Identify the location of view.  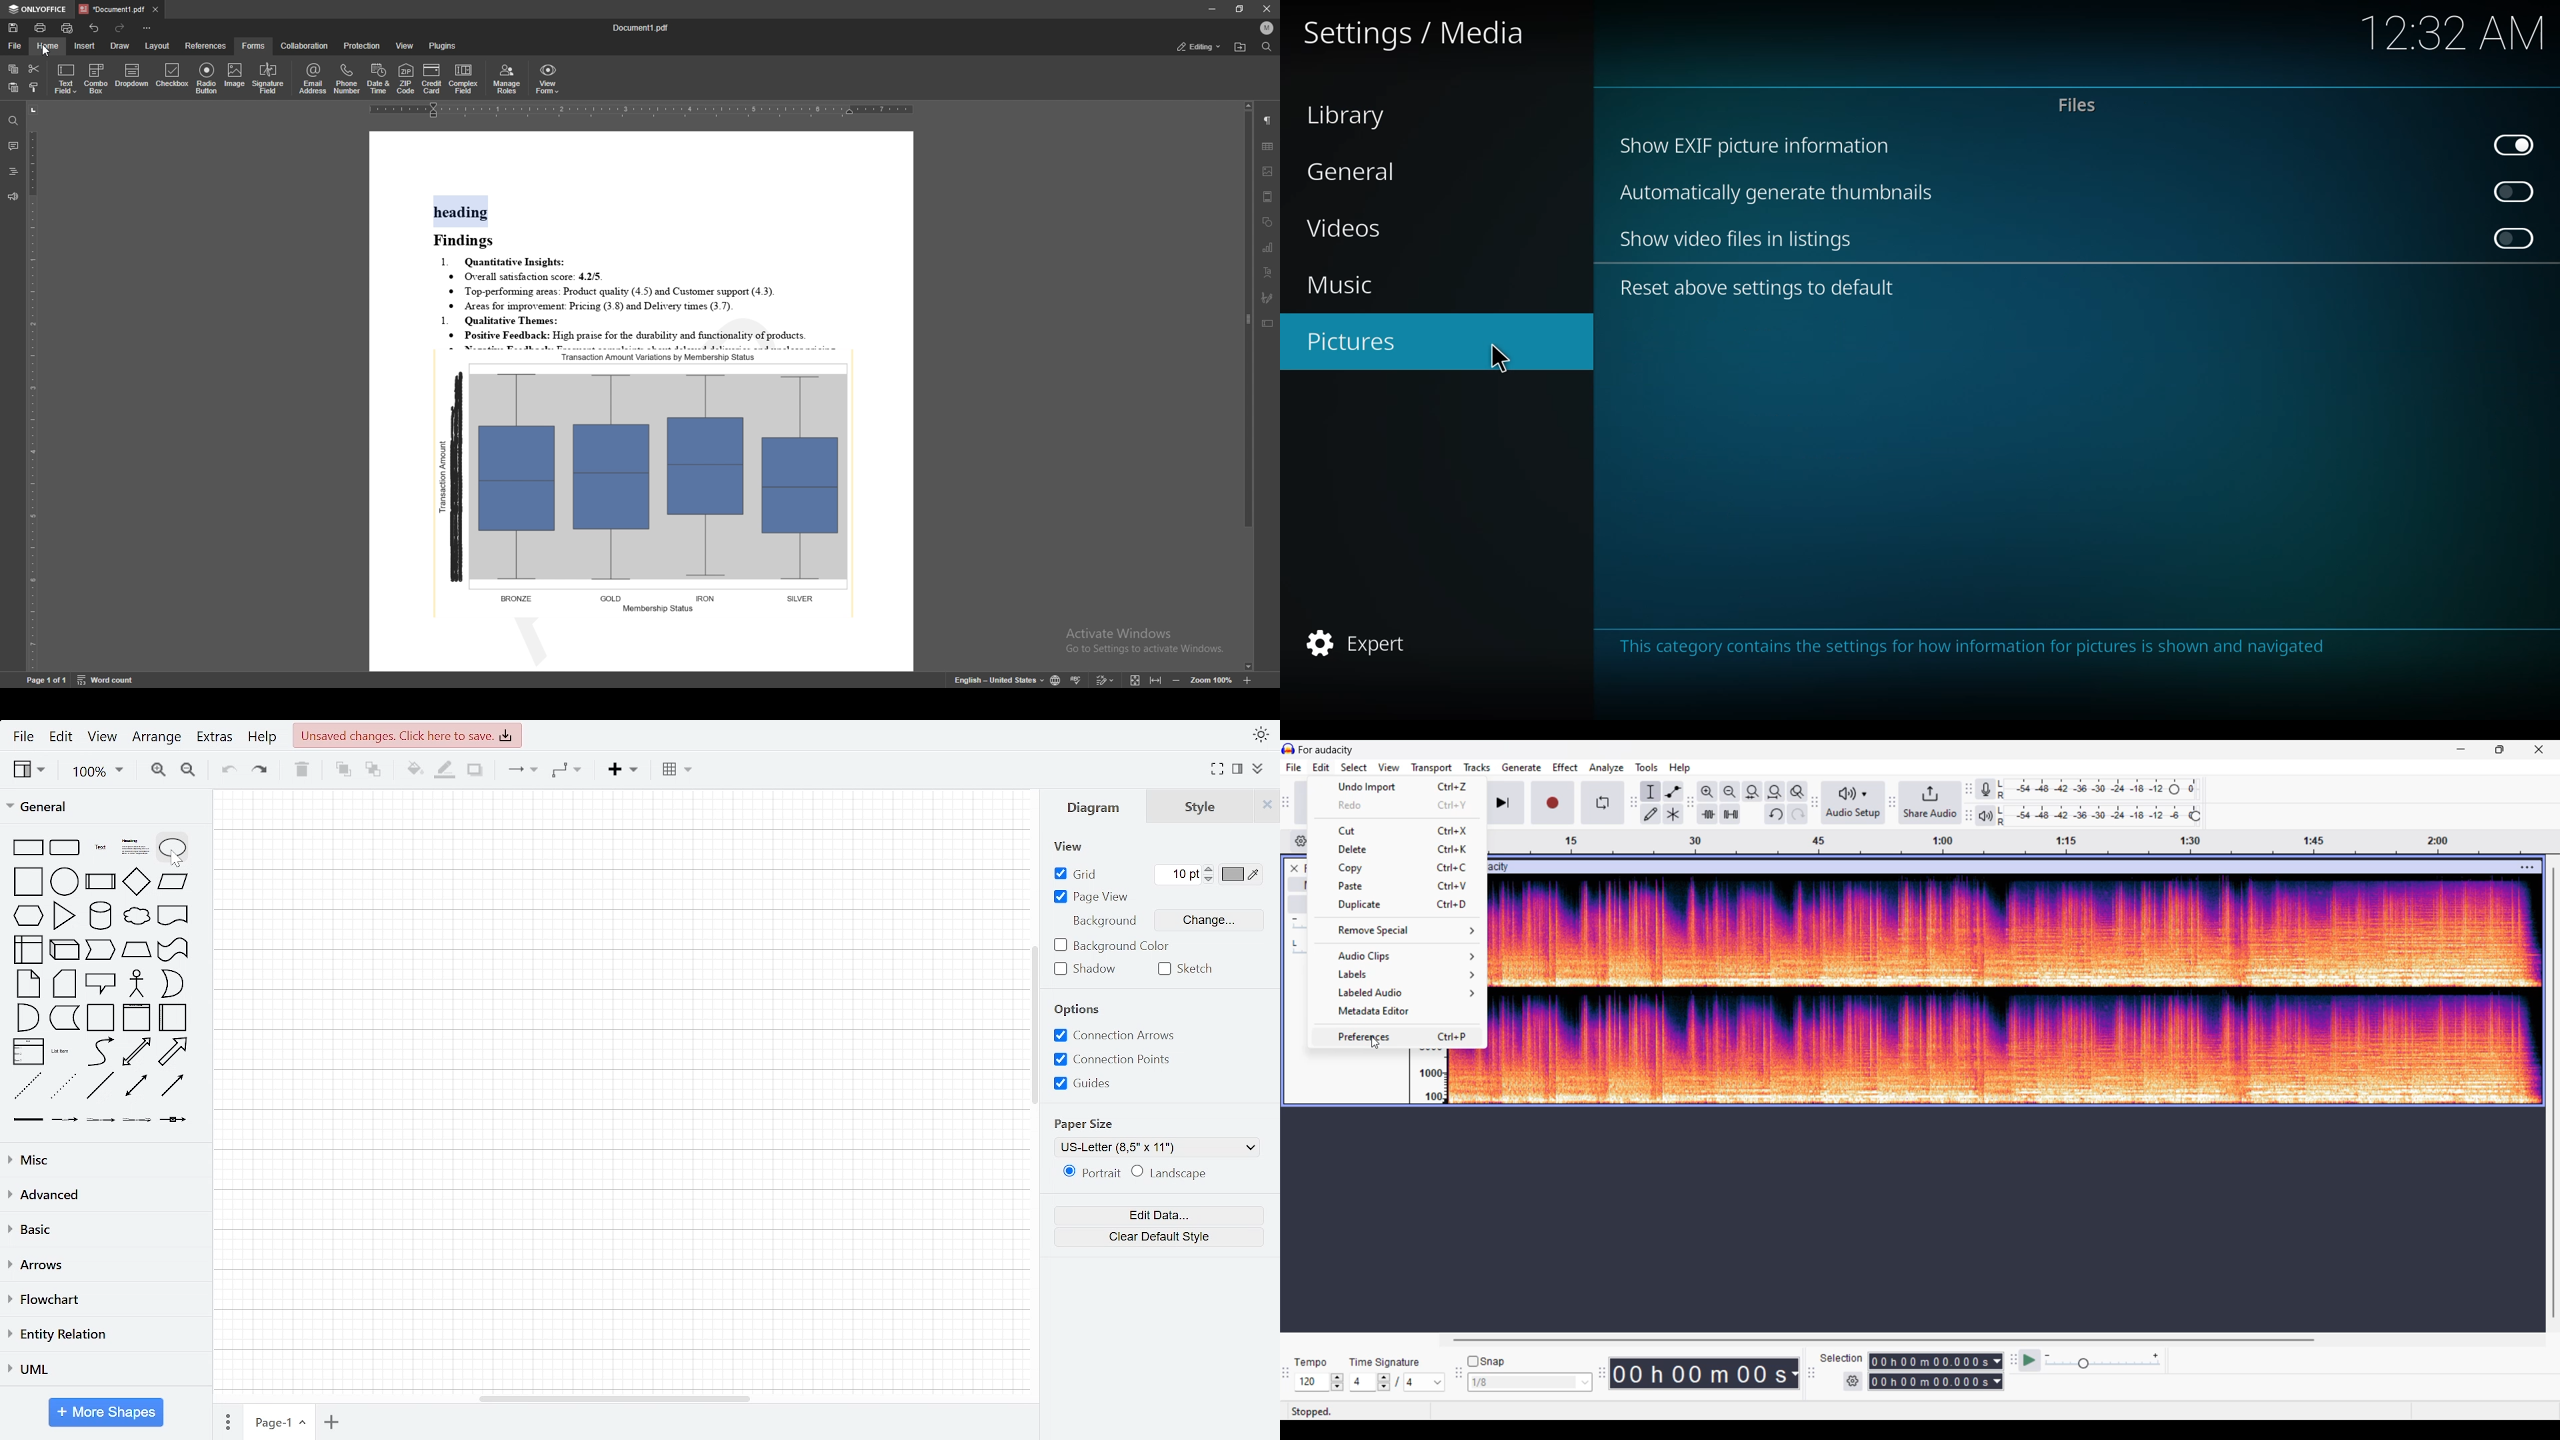
(29, 770).